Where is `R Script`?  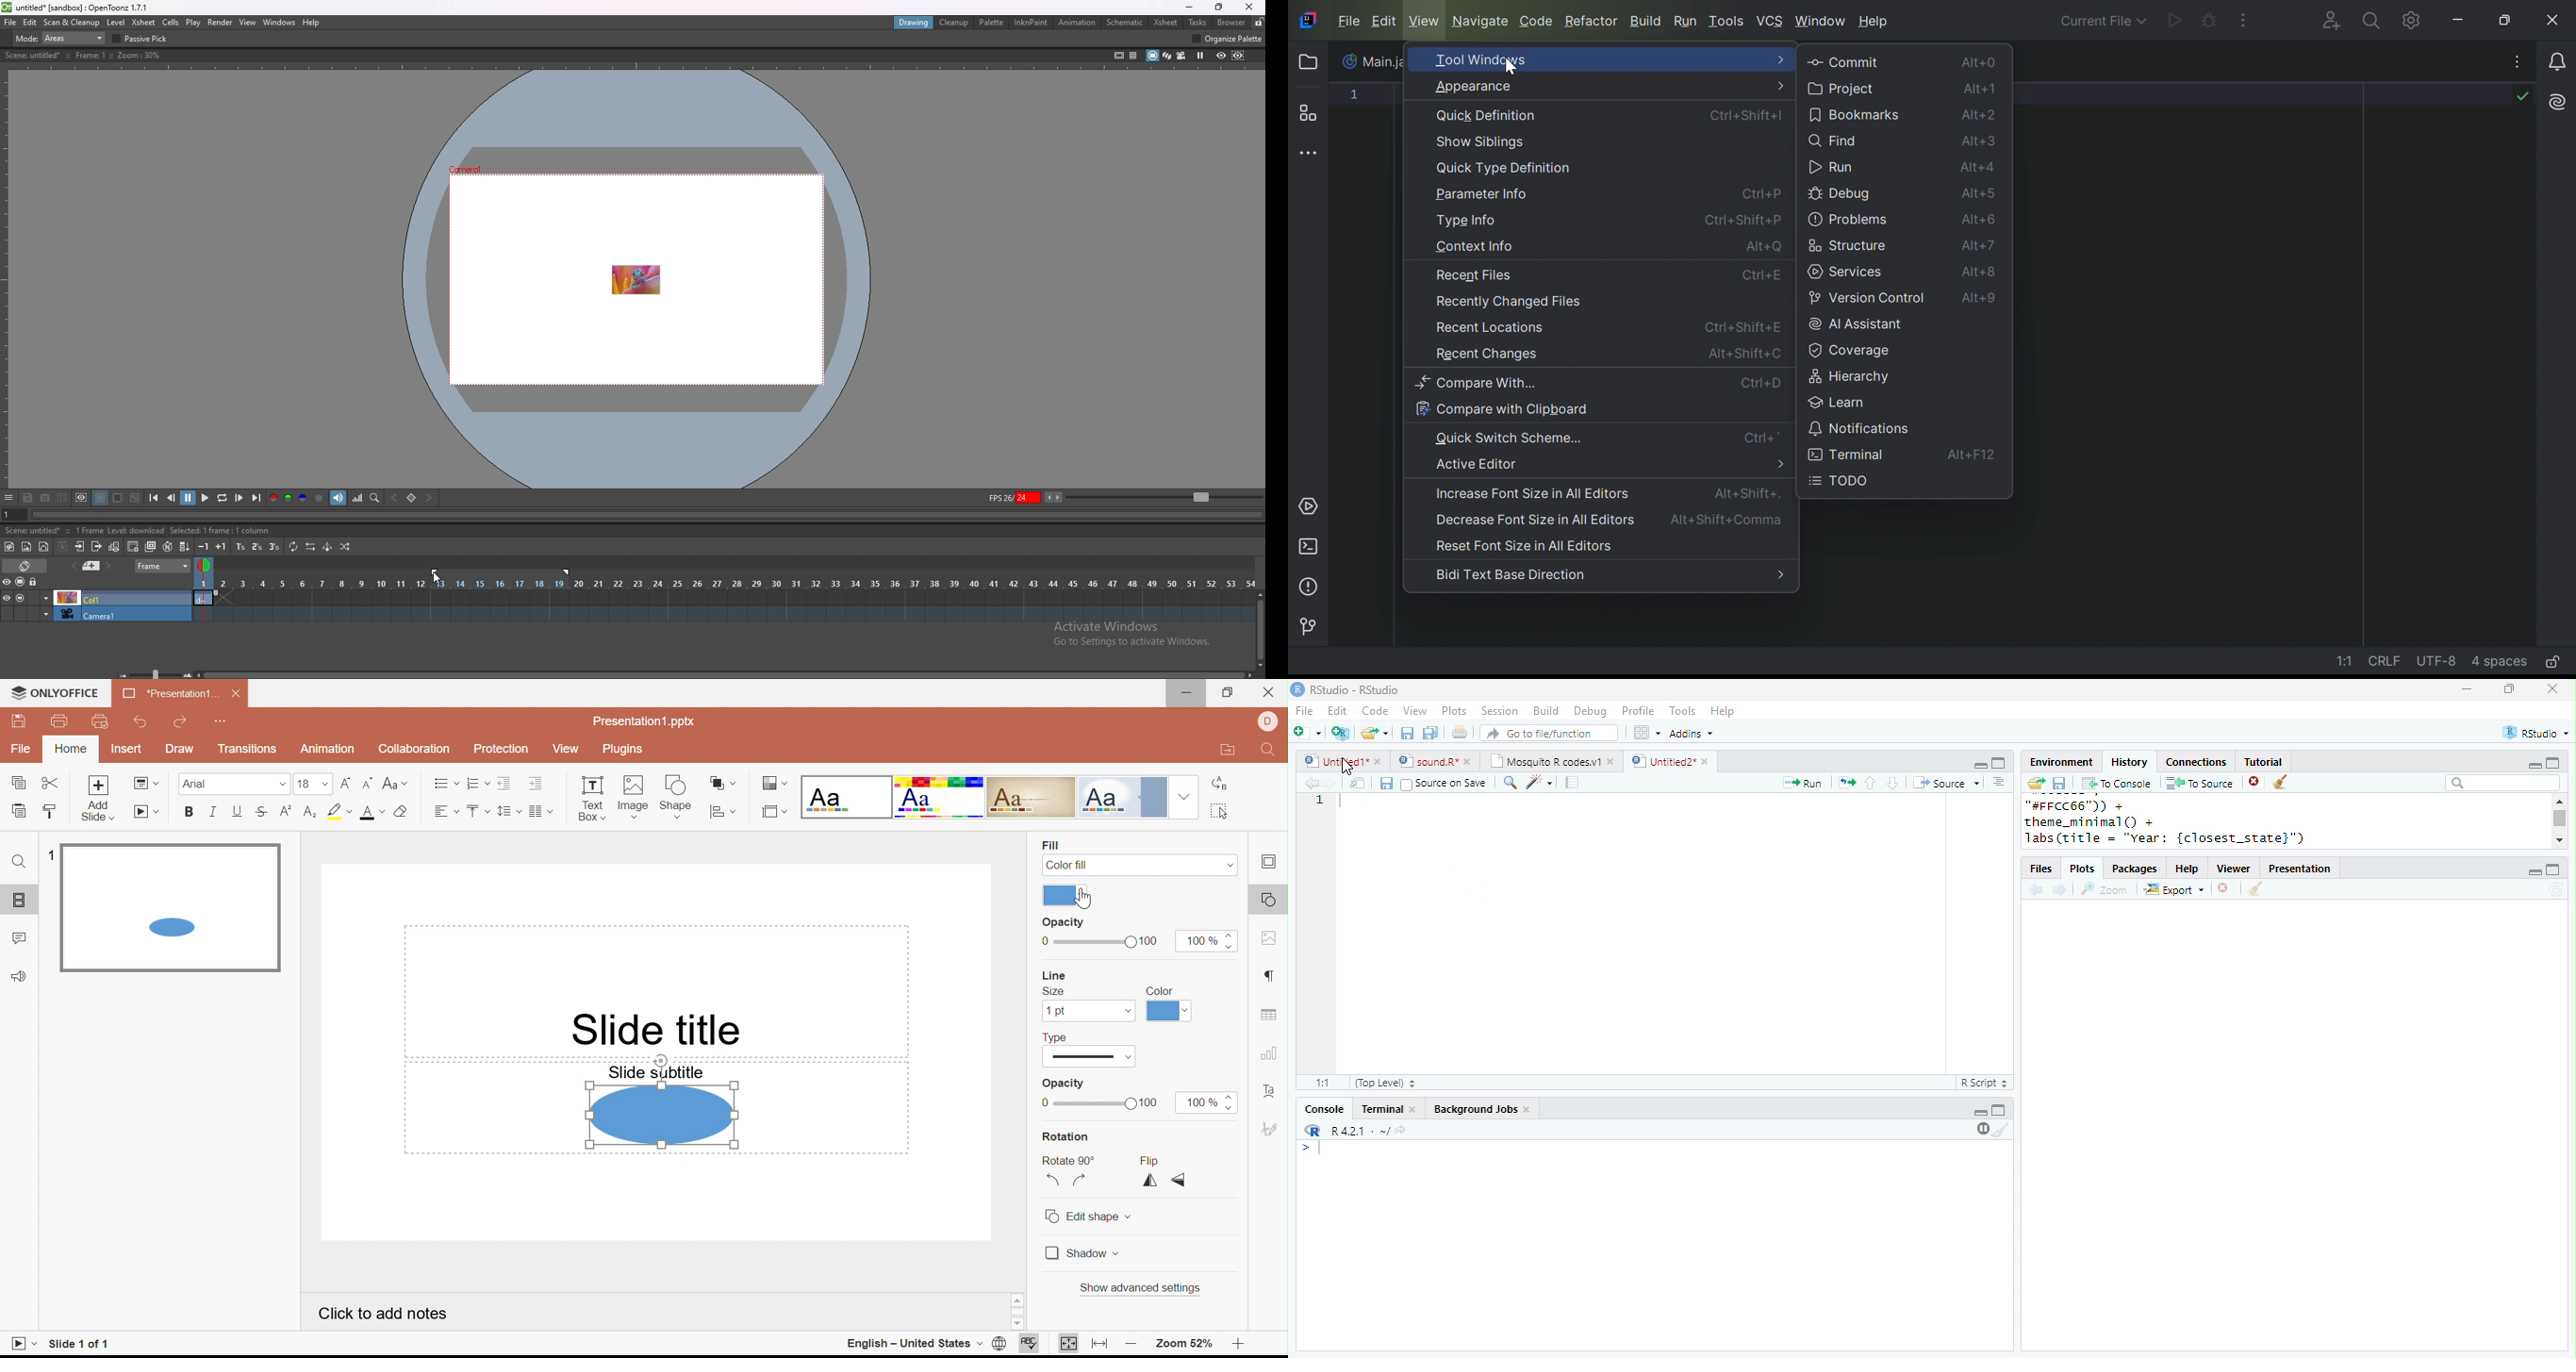 R Script is located at coordinates (1983, 1082).